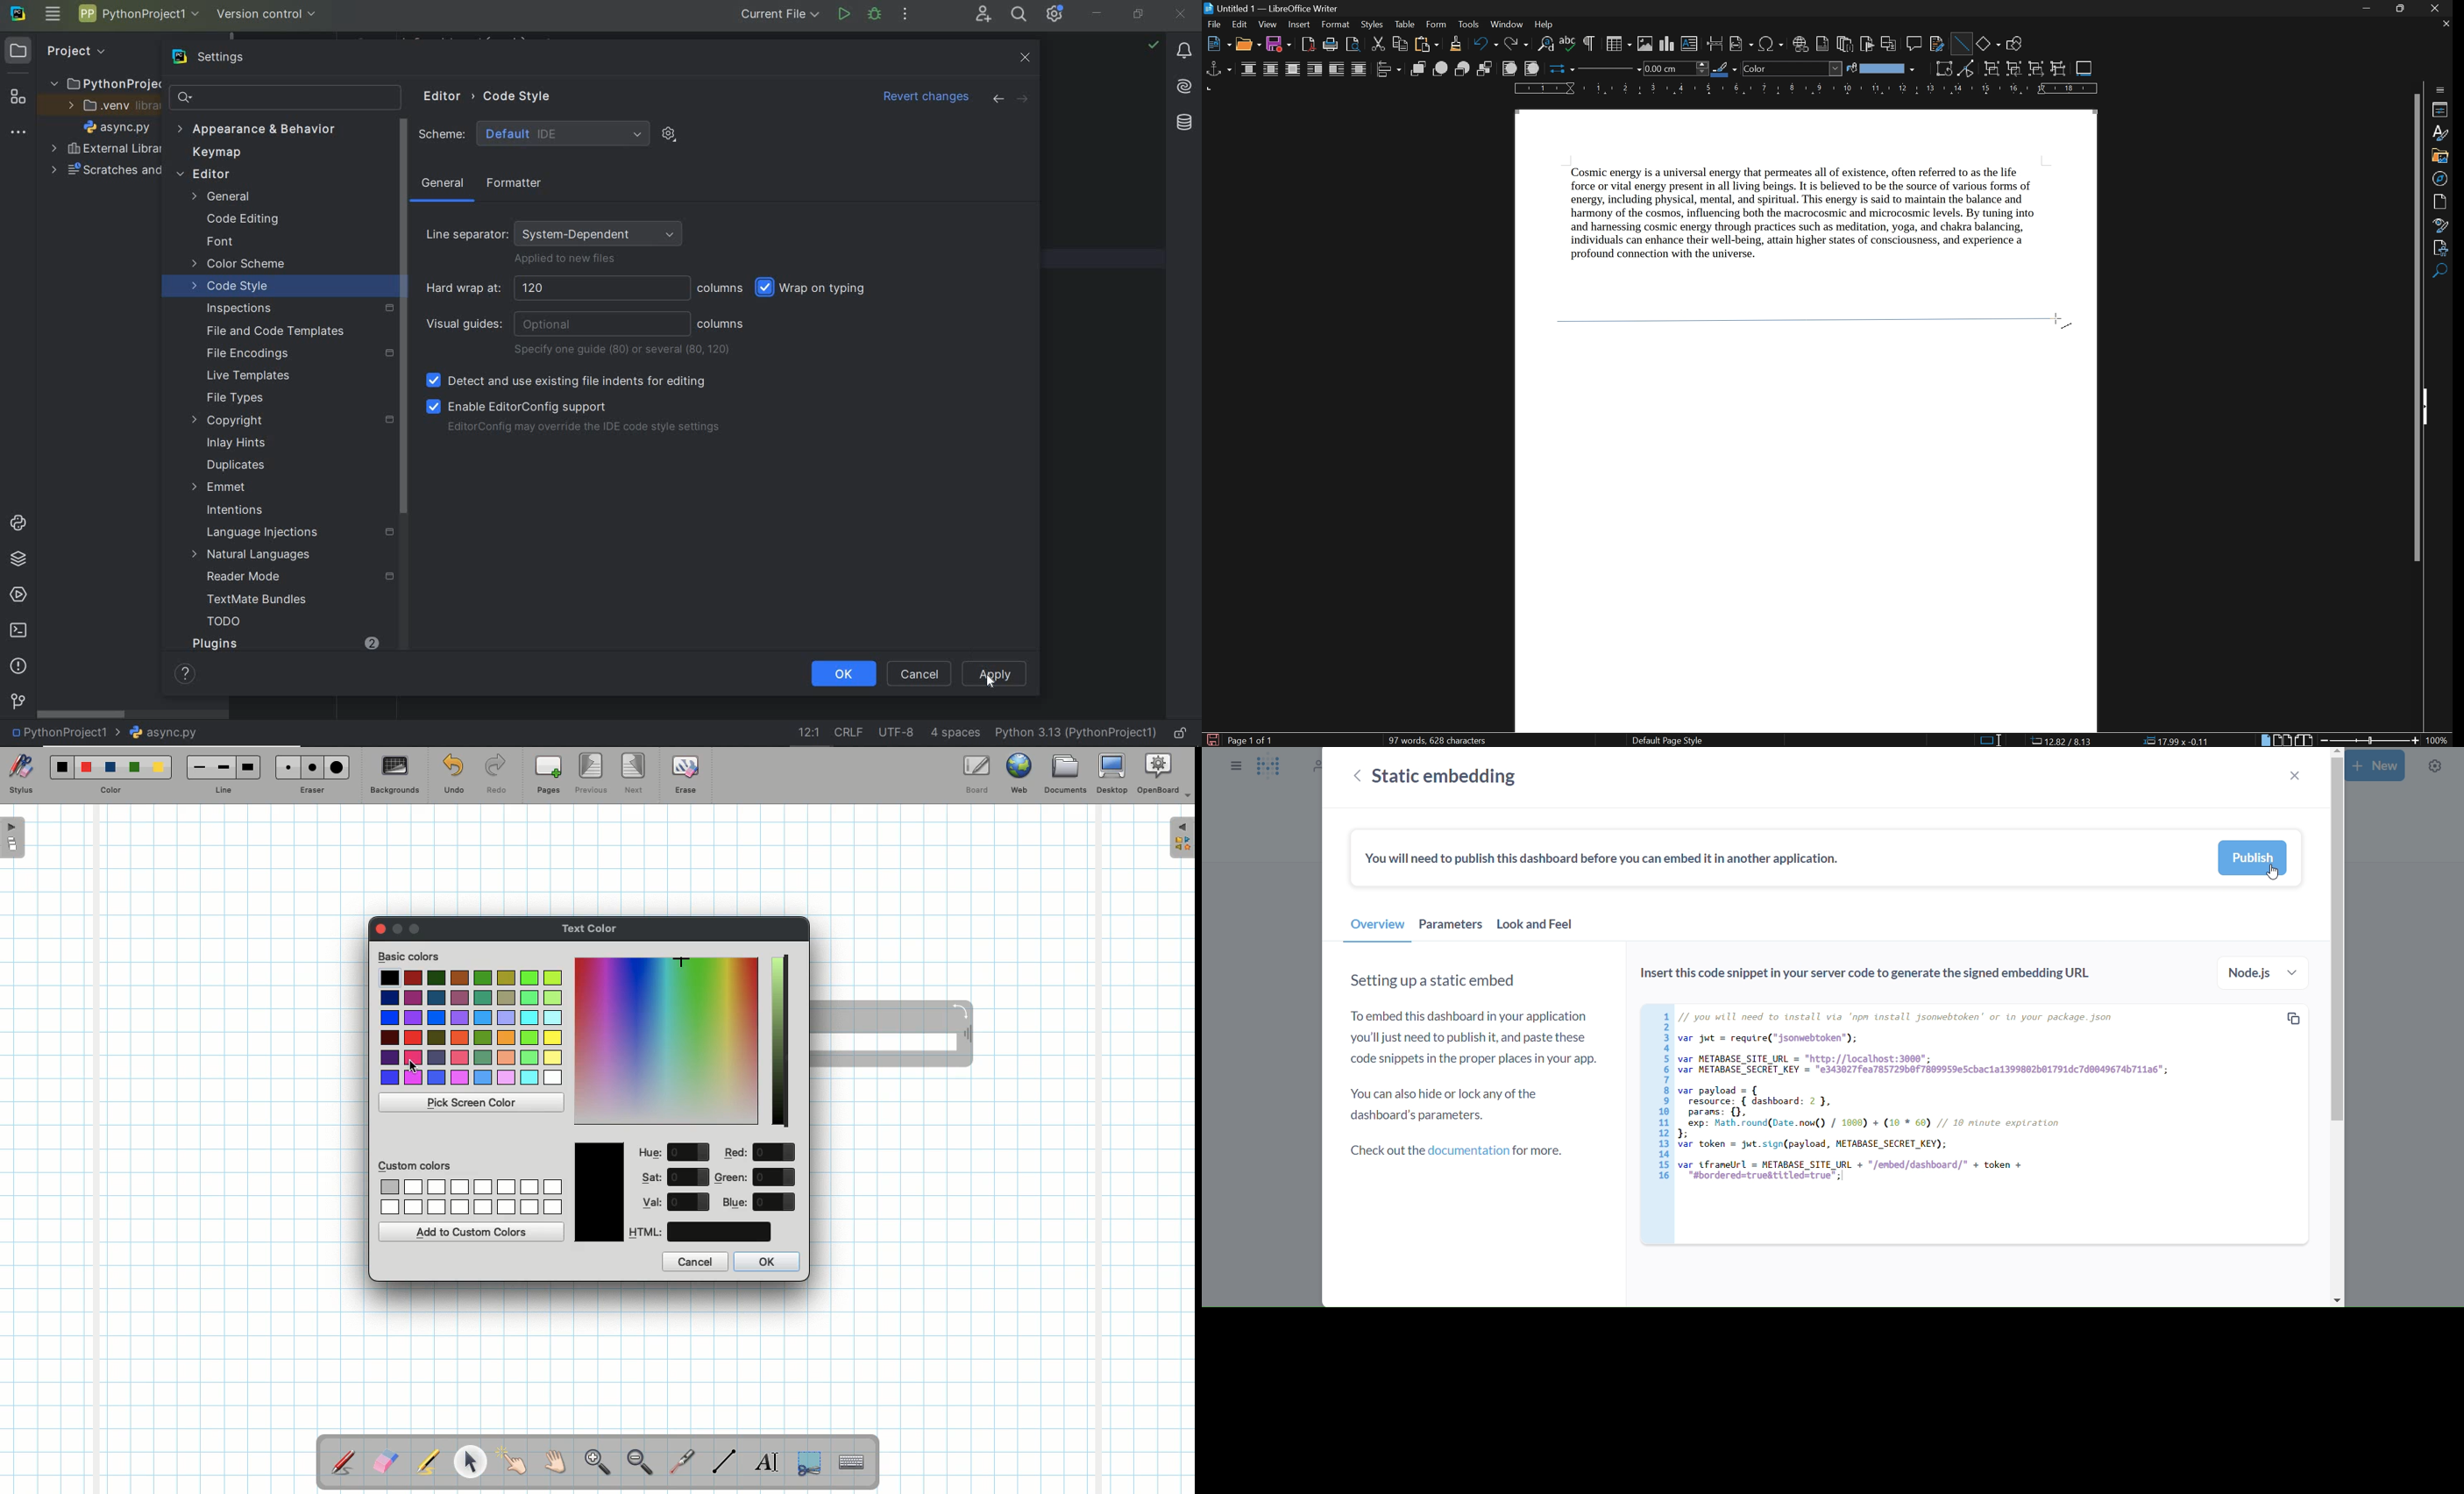 This screenshot has height=1512, width=2464. Describe the element at coordinates (1249, 45) in the screenshot. I see `open` at that location.